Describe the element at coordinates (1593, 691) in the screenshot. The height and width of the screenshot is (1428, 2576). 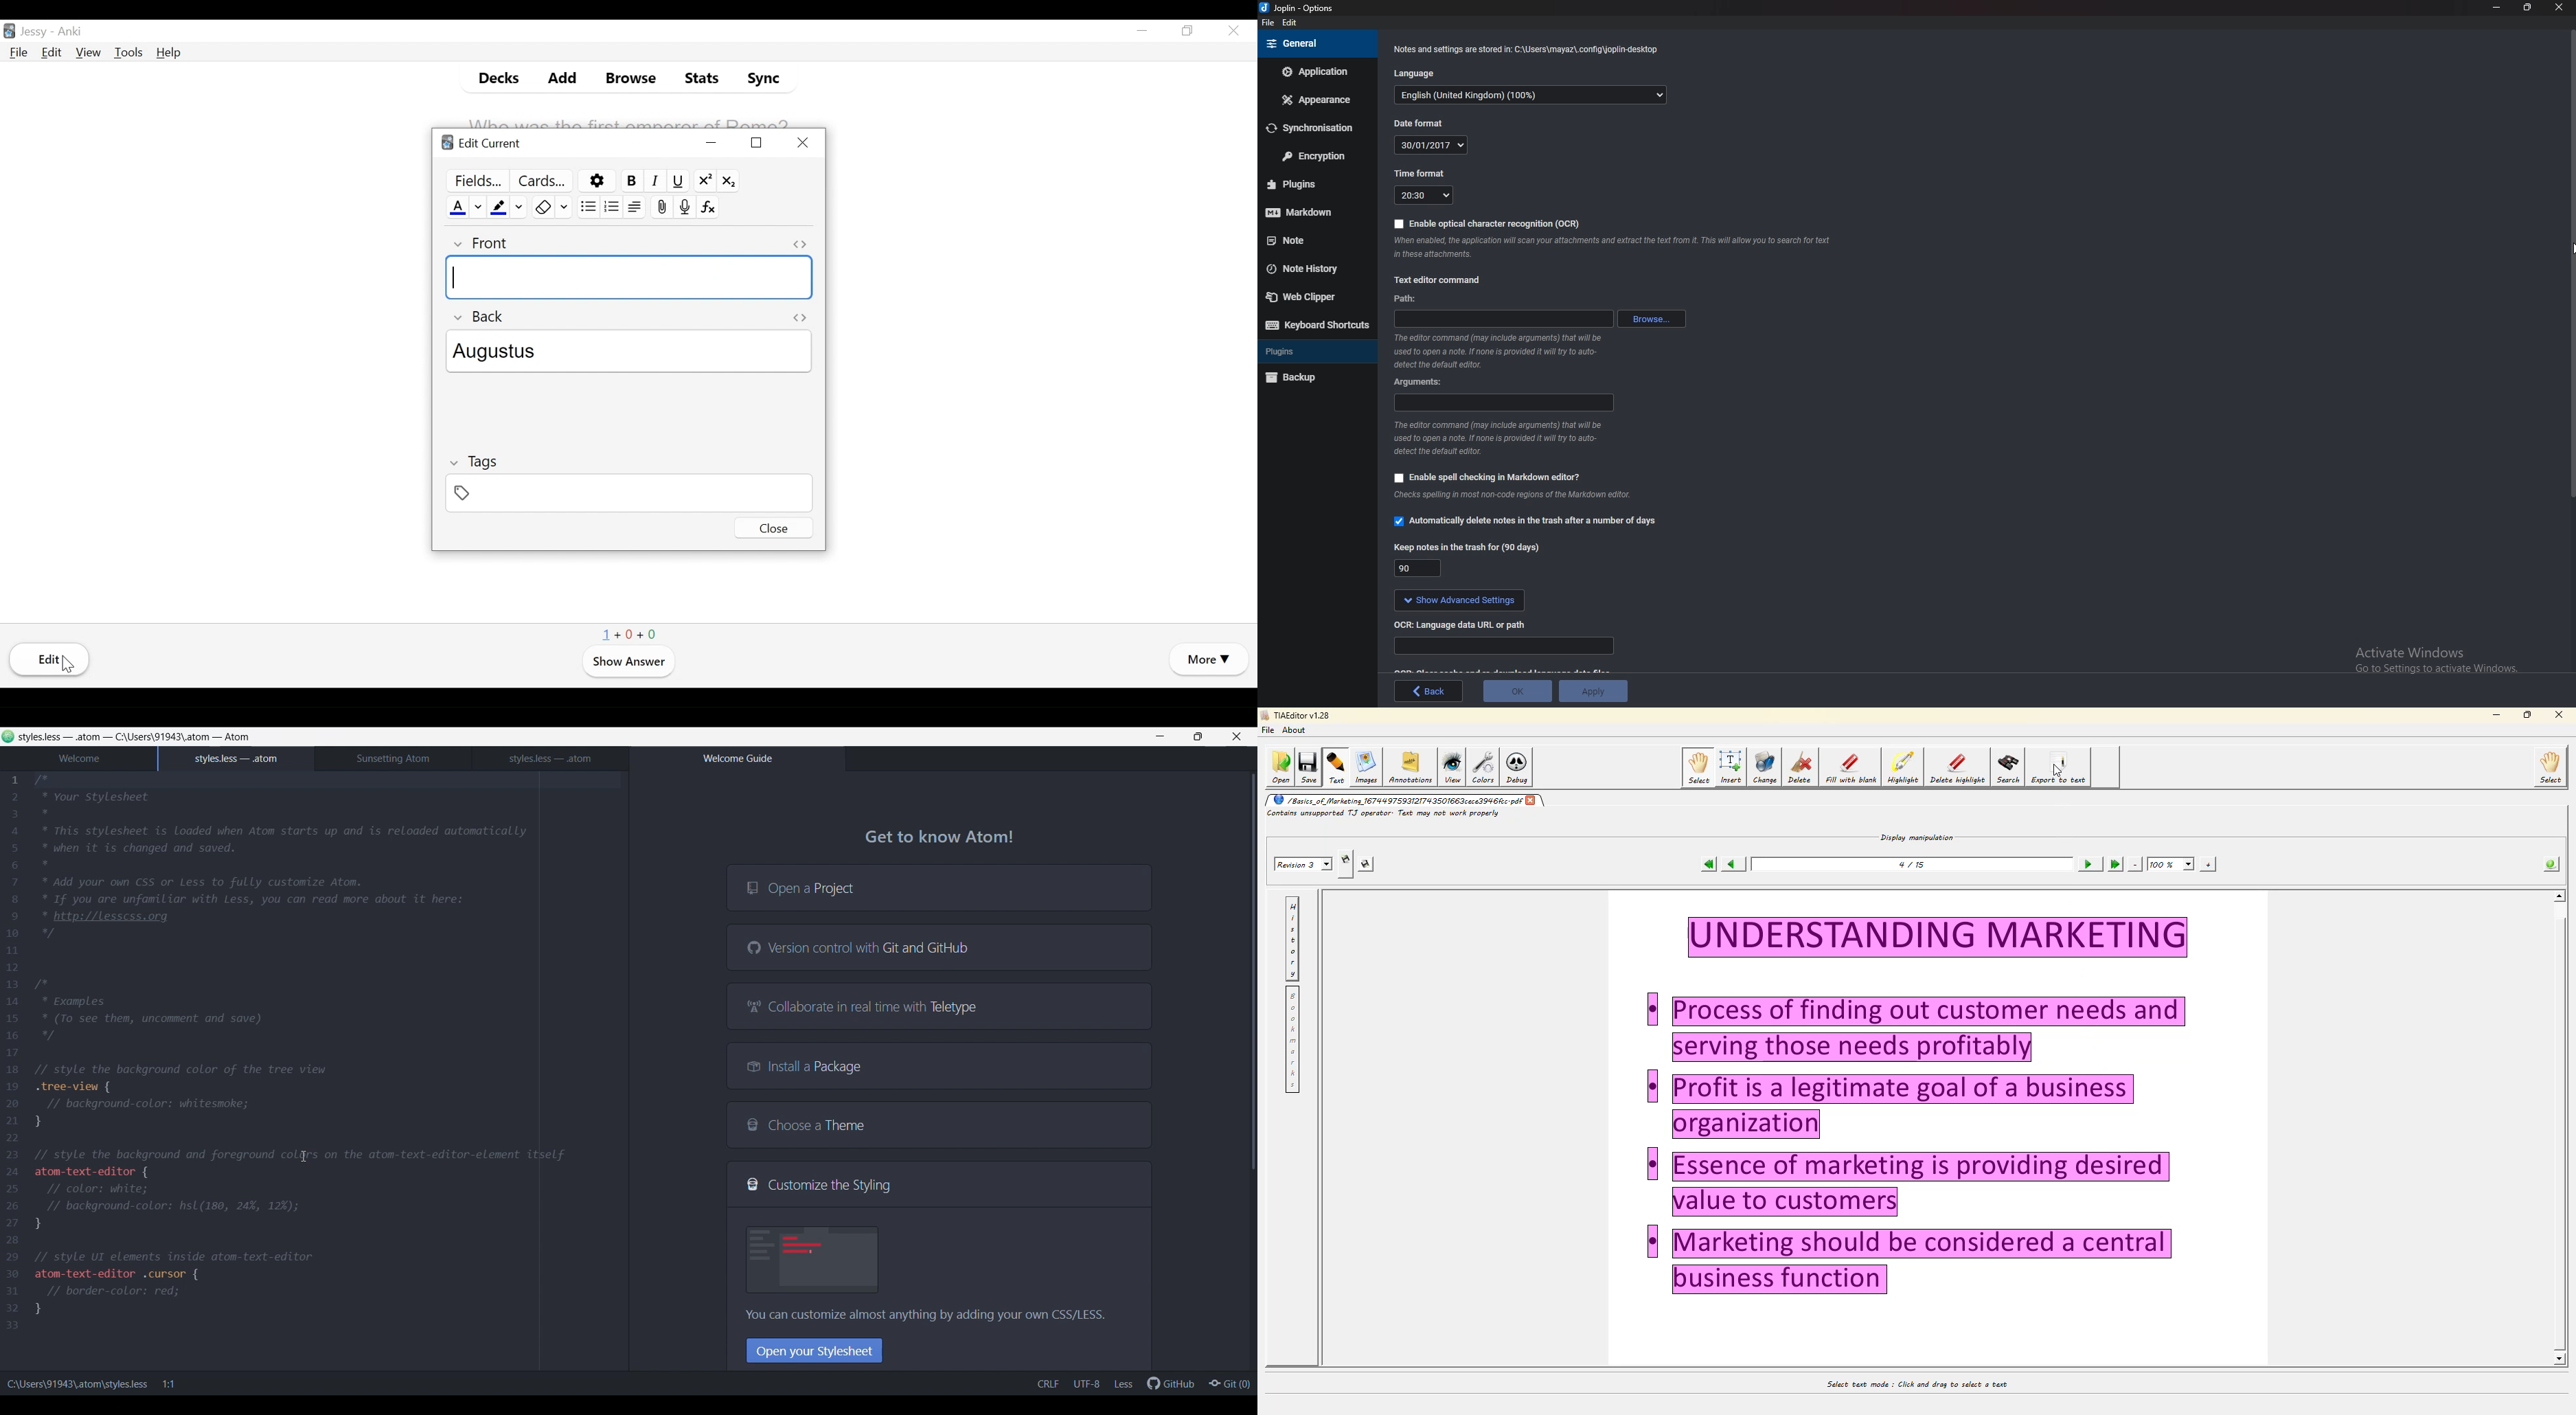
I see `apply` at that location.